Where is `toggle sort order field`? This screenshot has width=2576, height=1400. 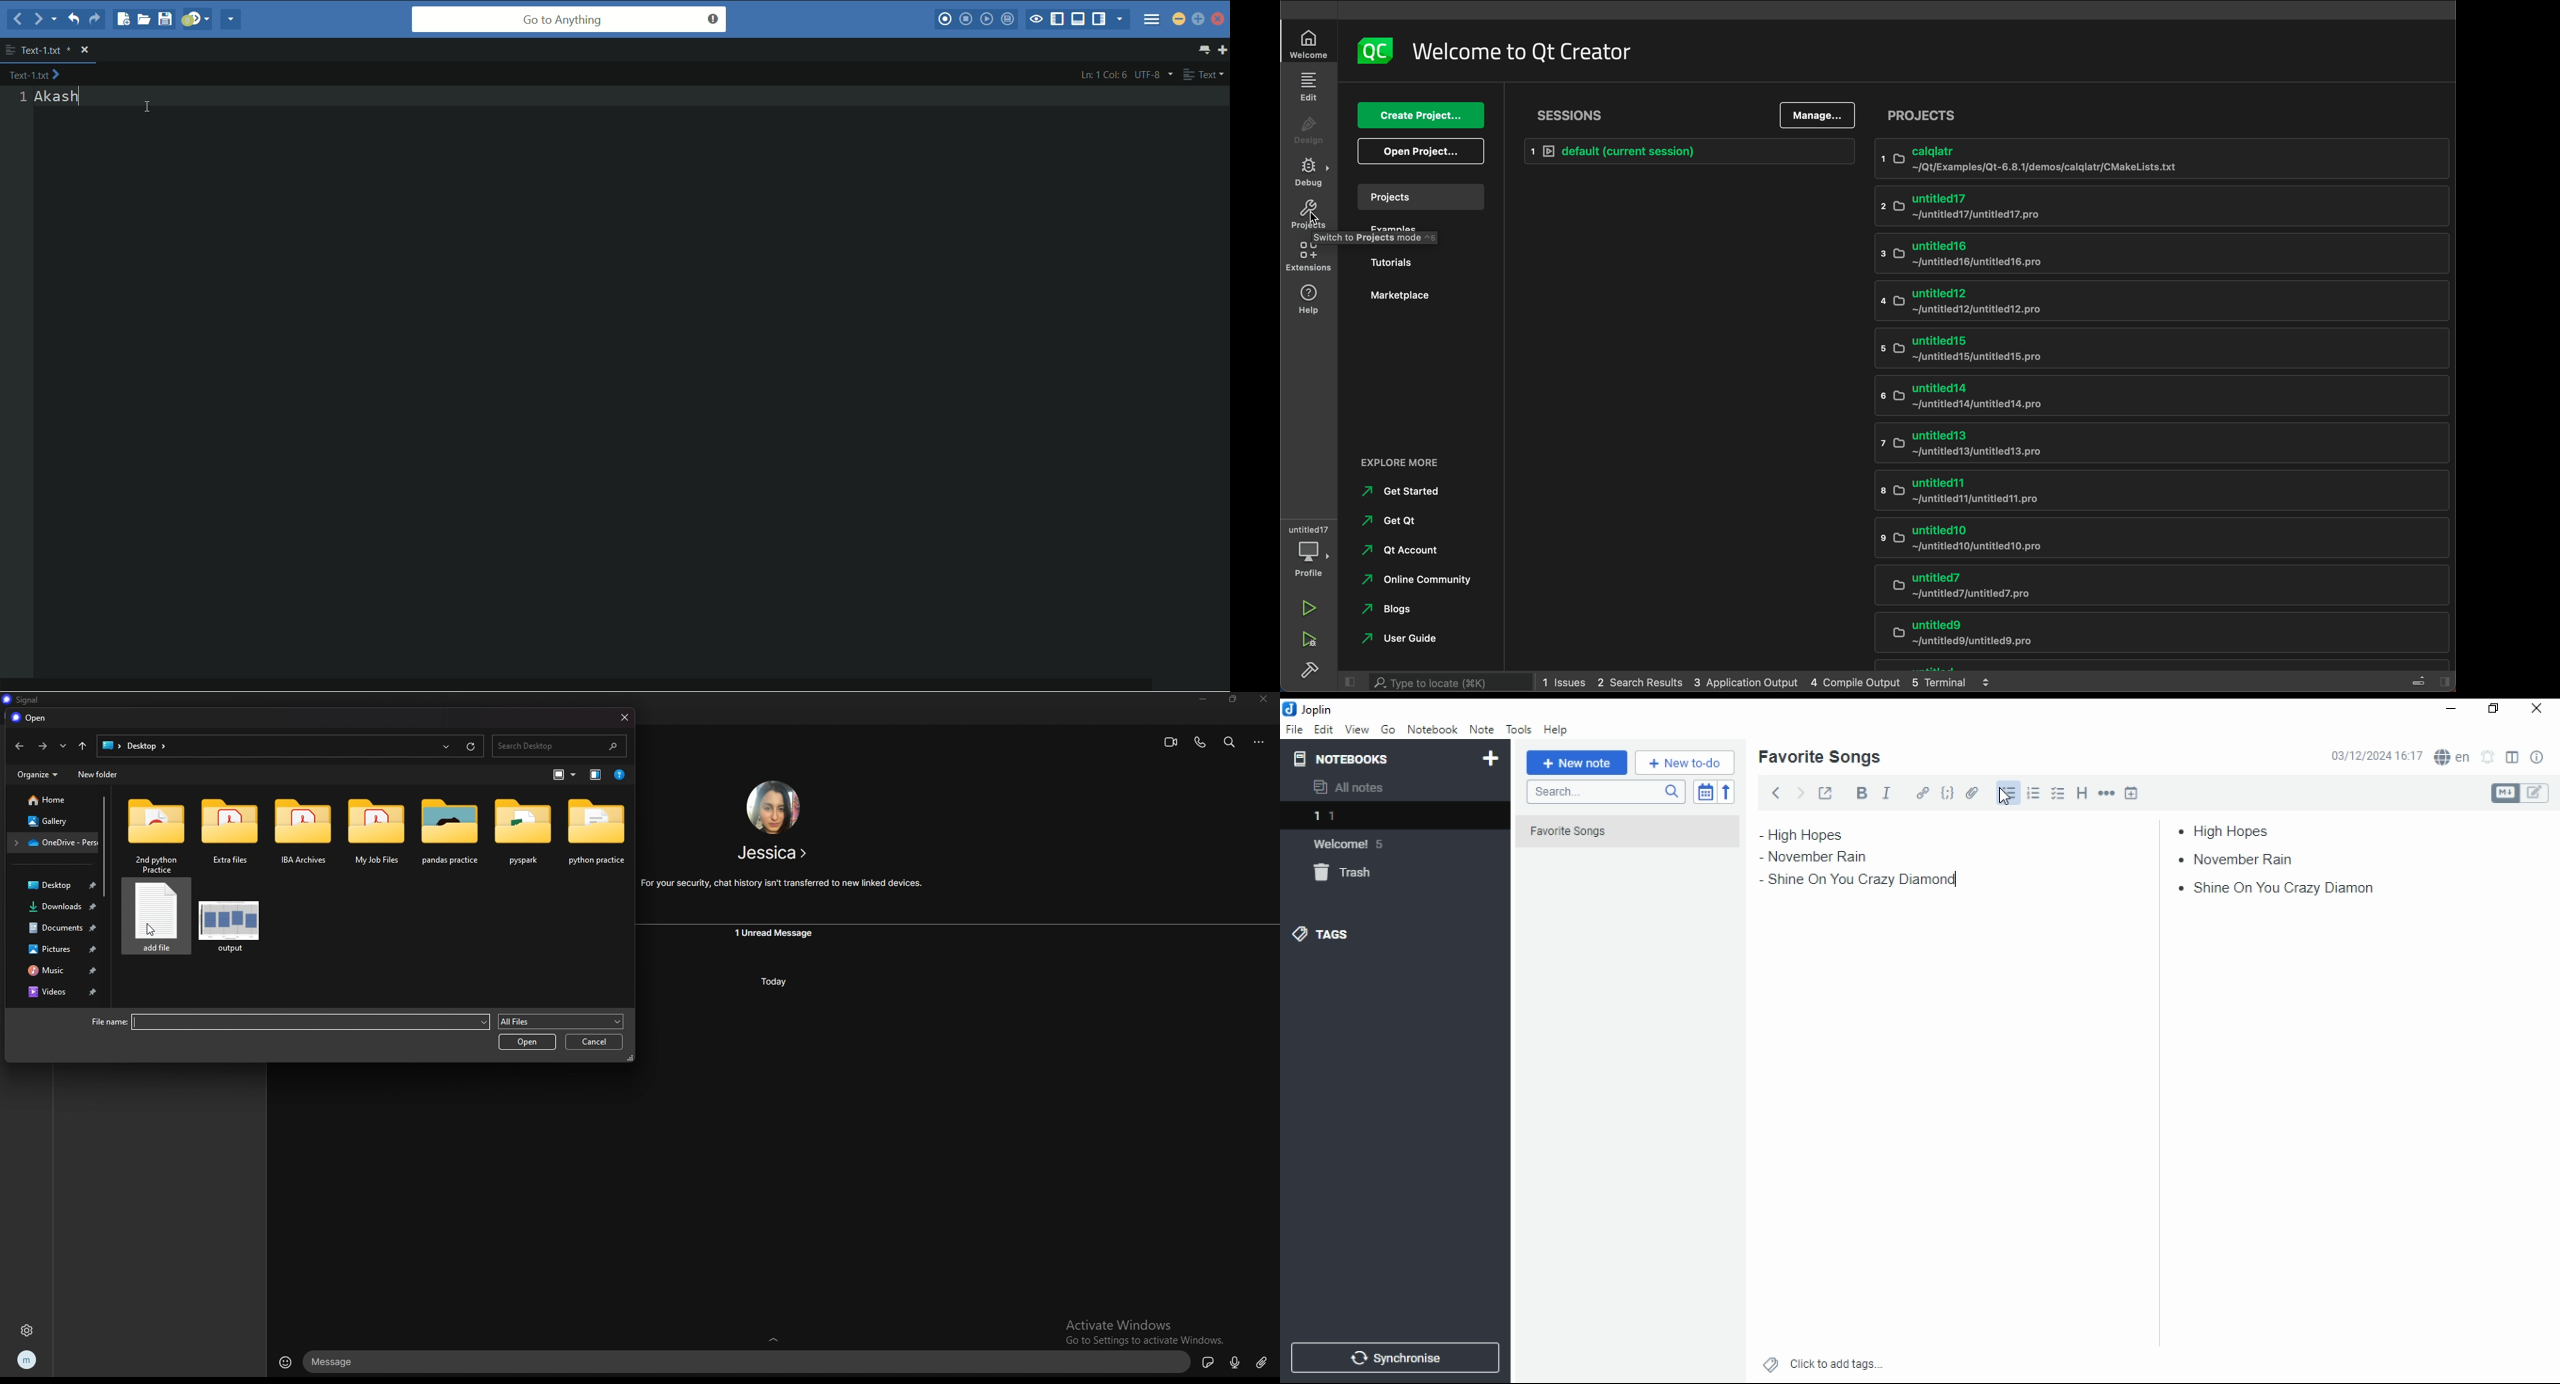 toggle sort order field is located at coordinates (1705, 792).